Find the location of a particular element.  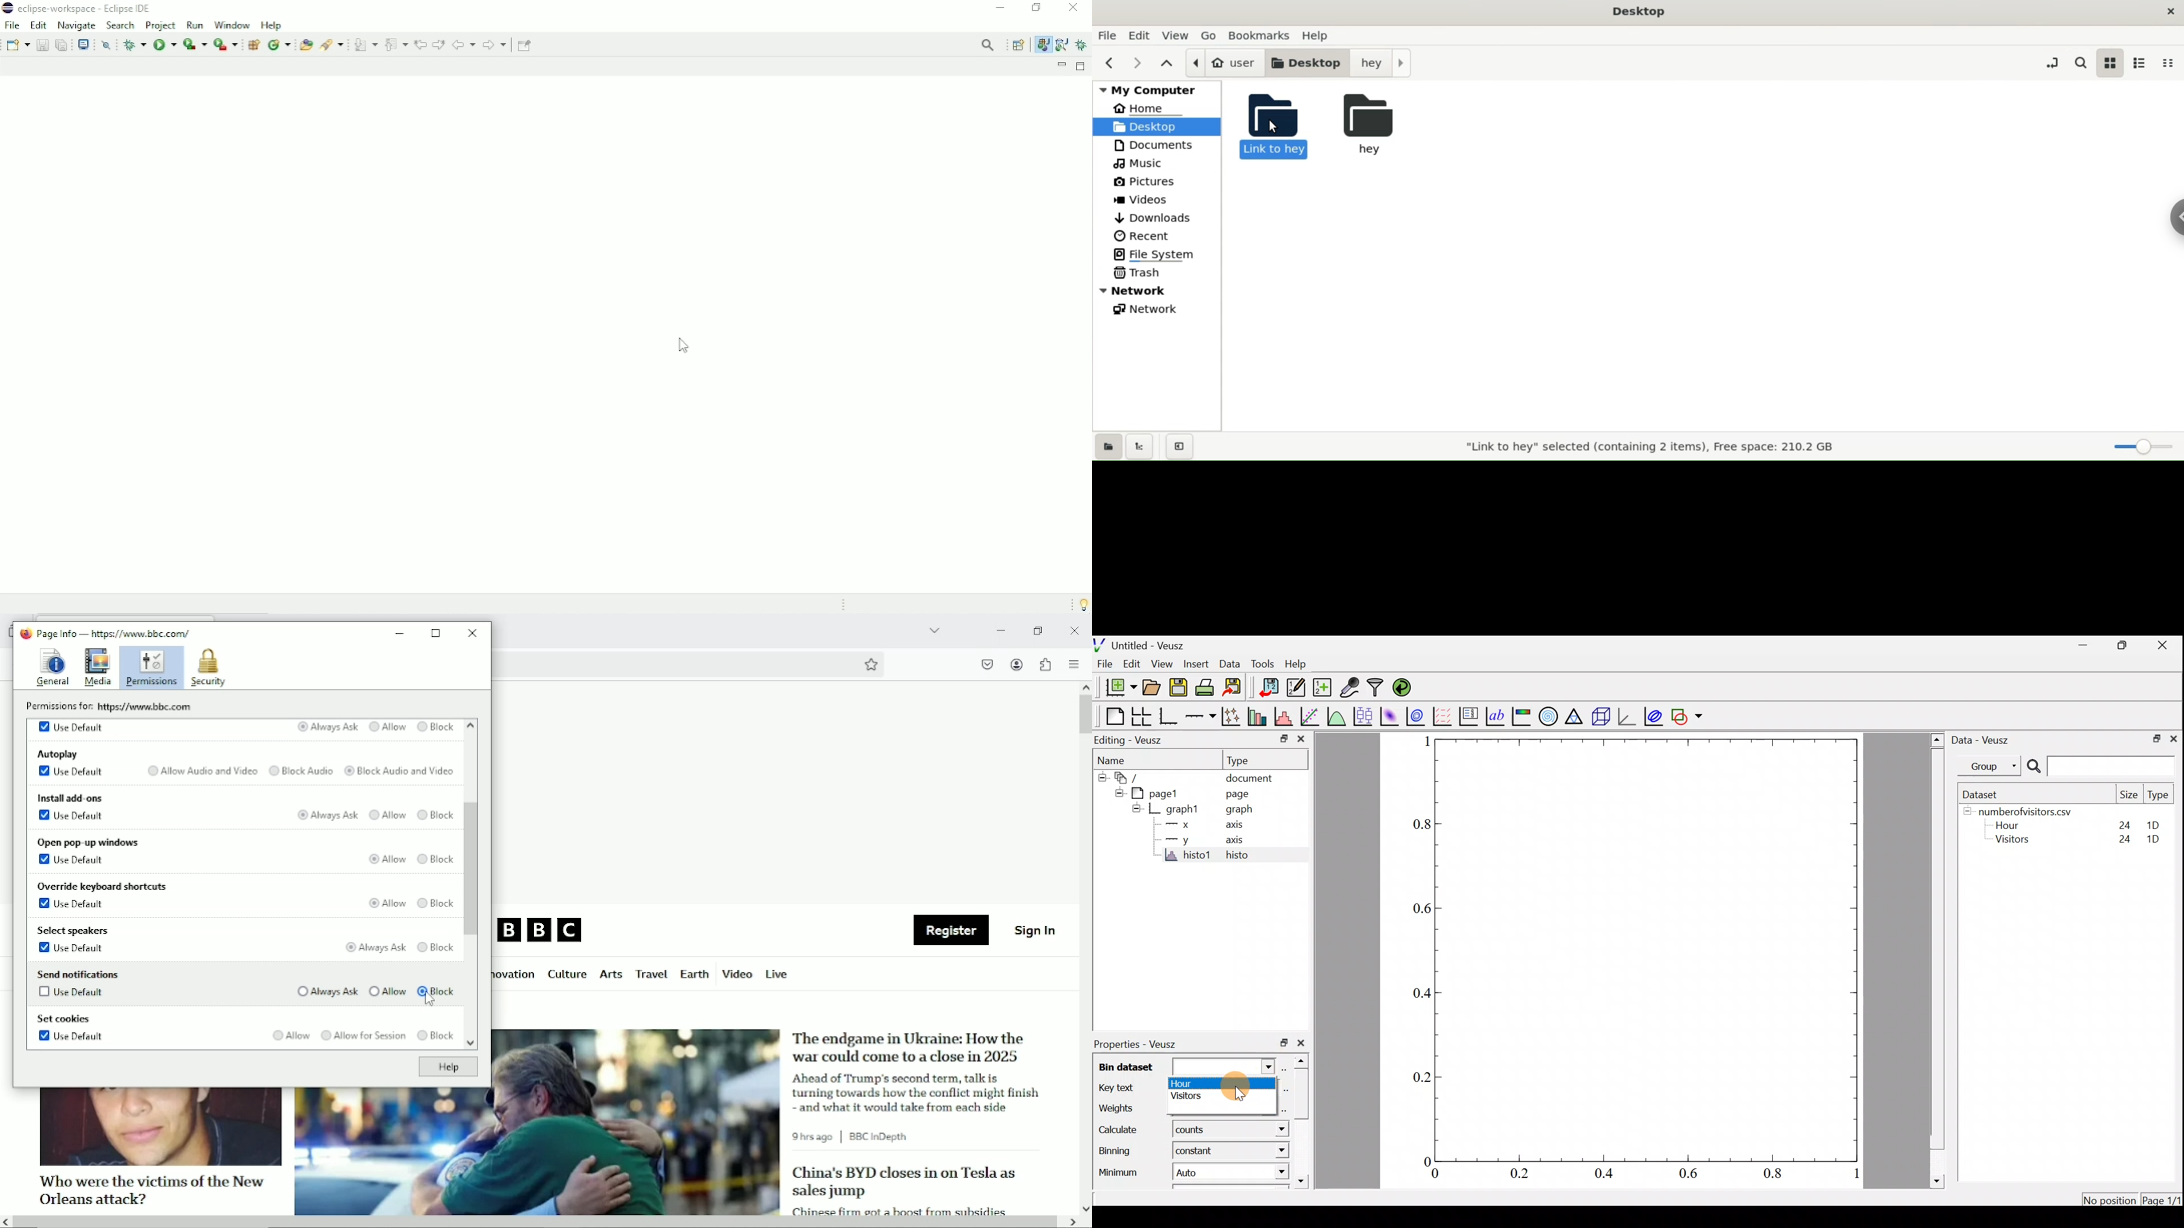

edit is located at coordinates (1137, 35).